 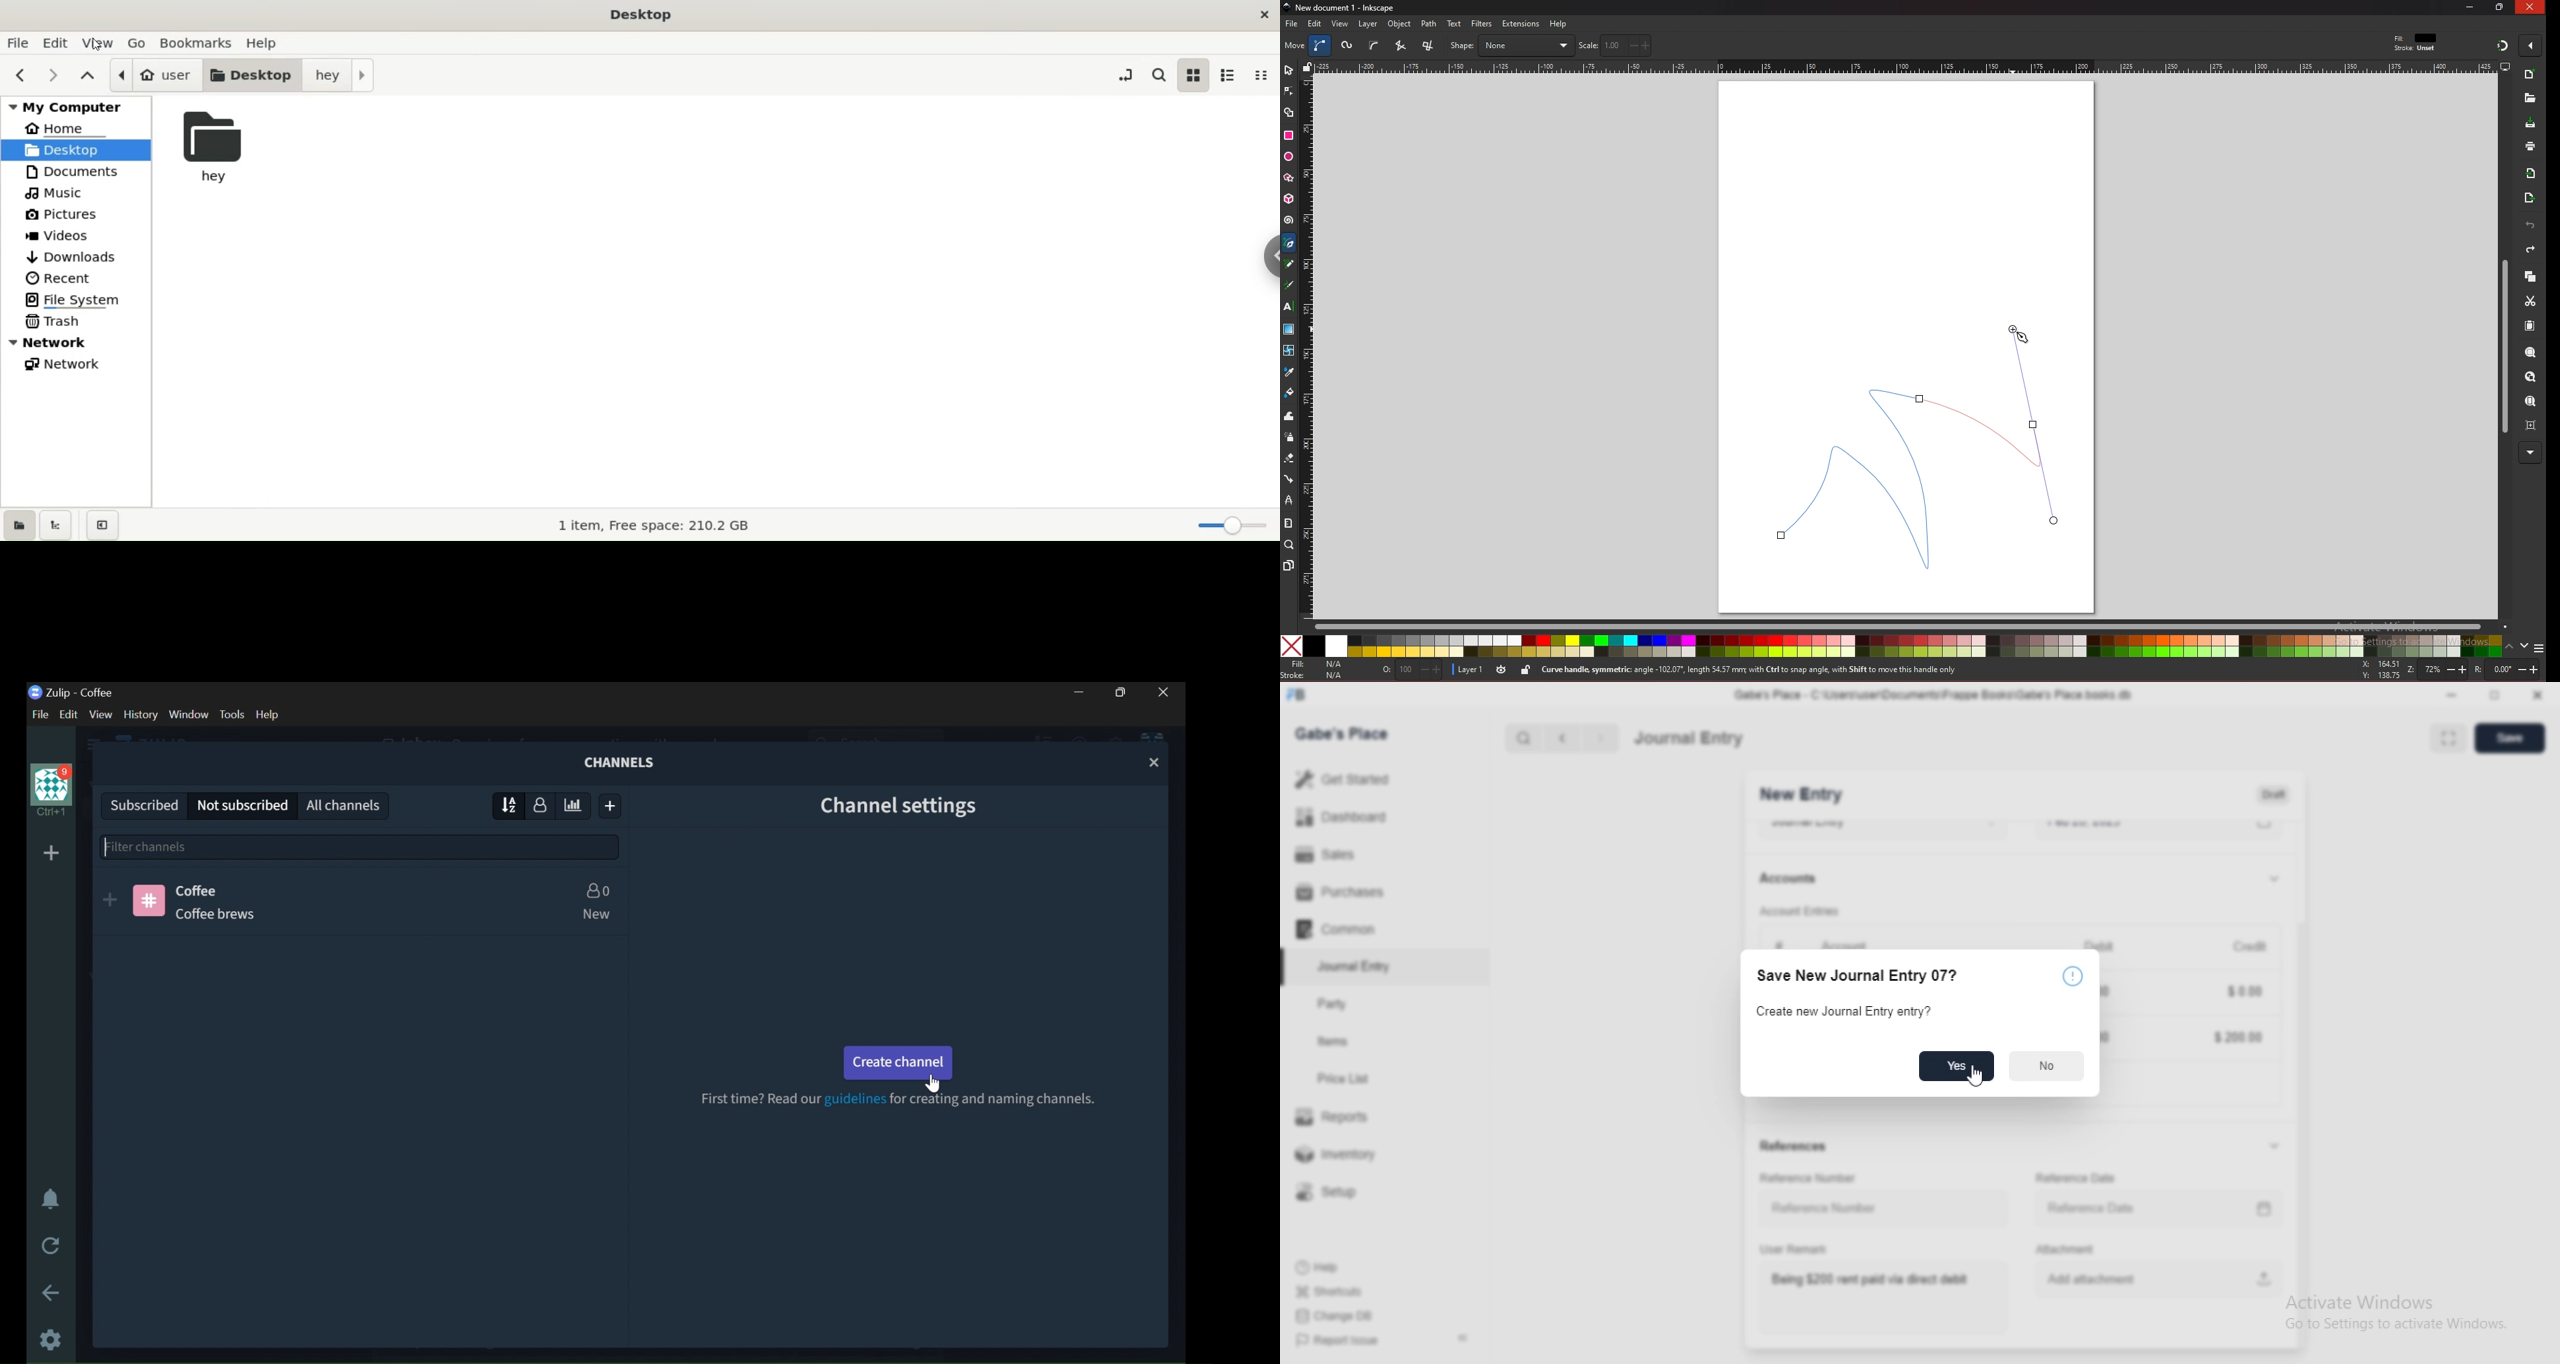 What do you see at coordinates (1288, 135) in the screenshot?
I see `rectangle` at bounding box center [1288, 135].